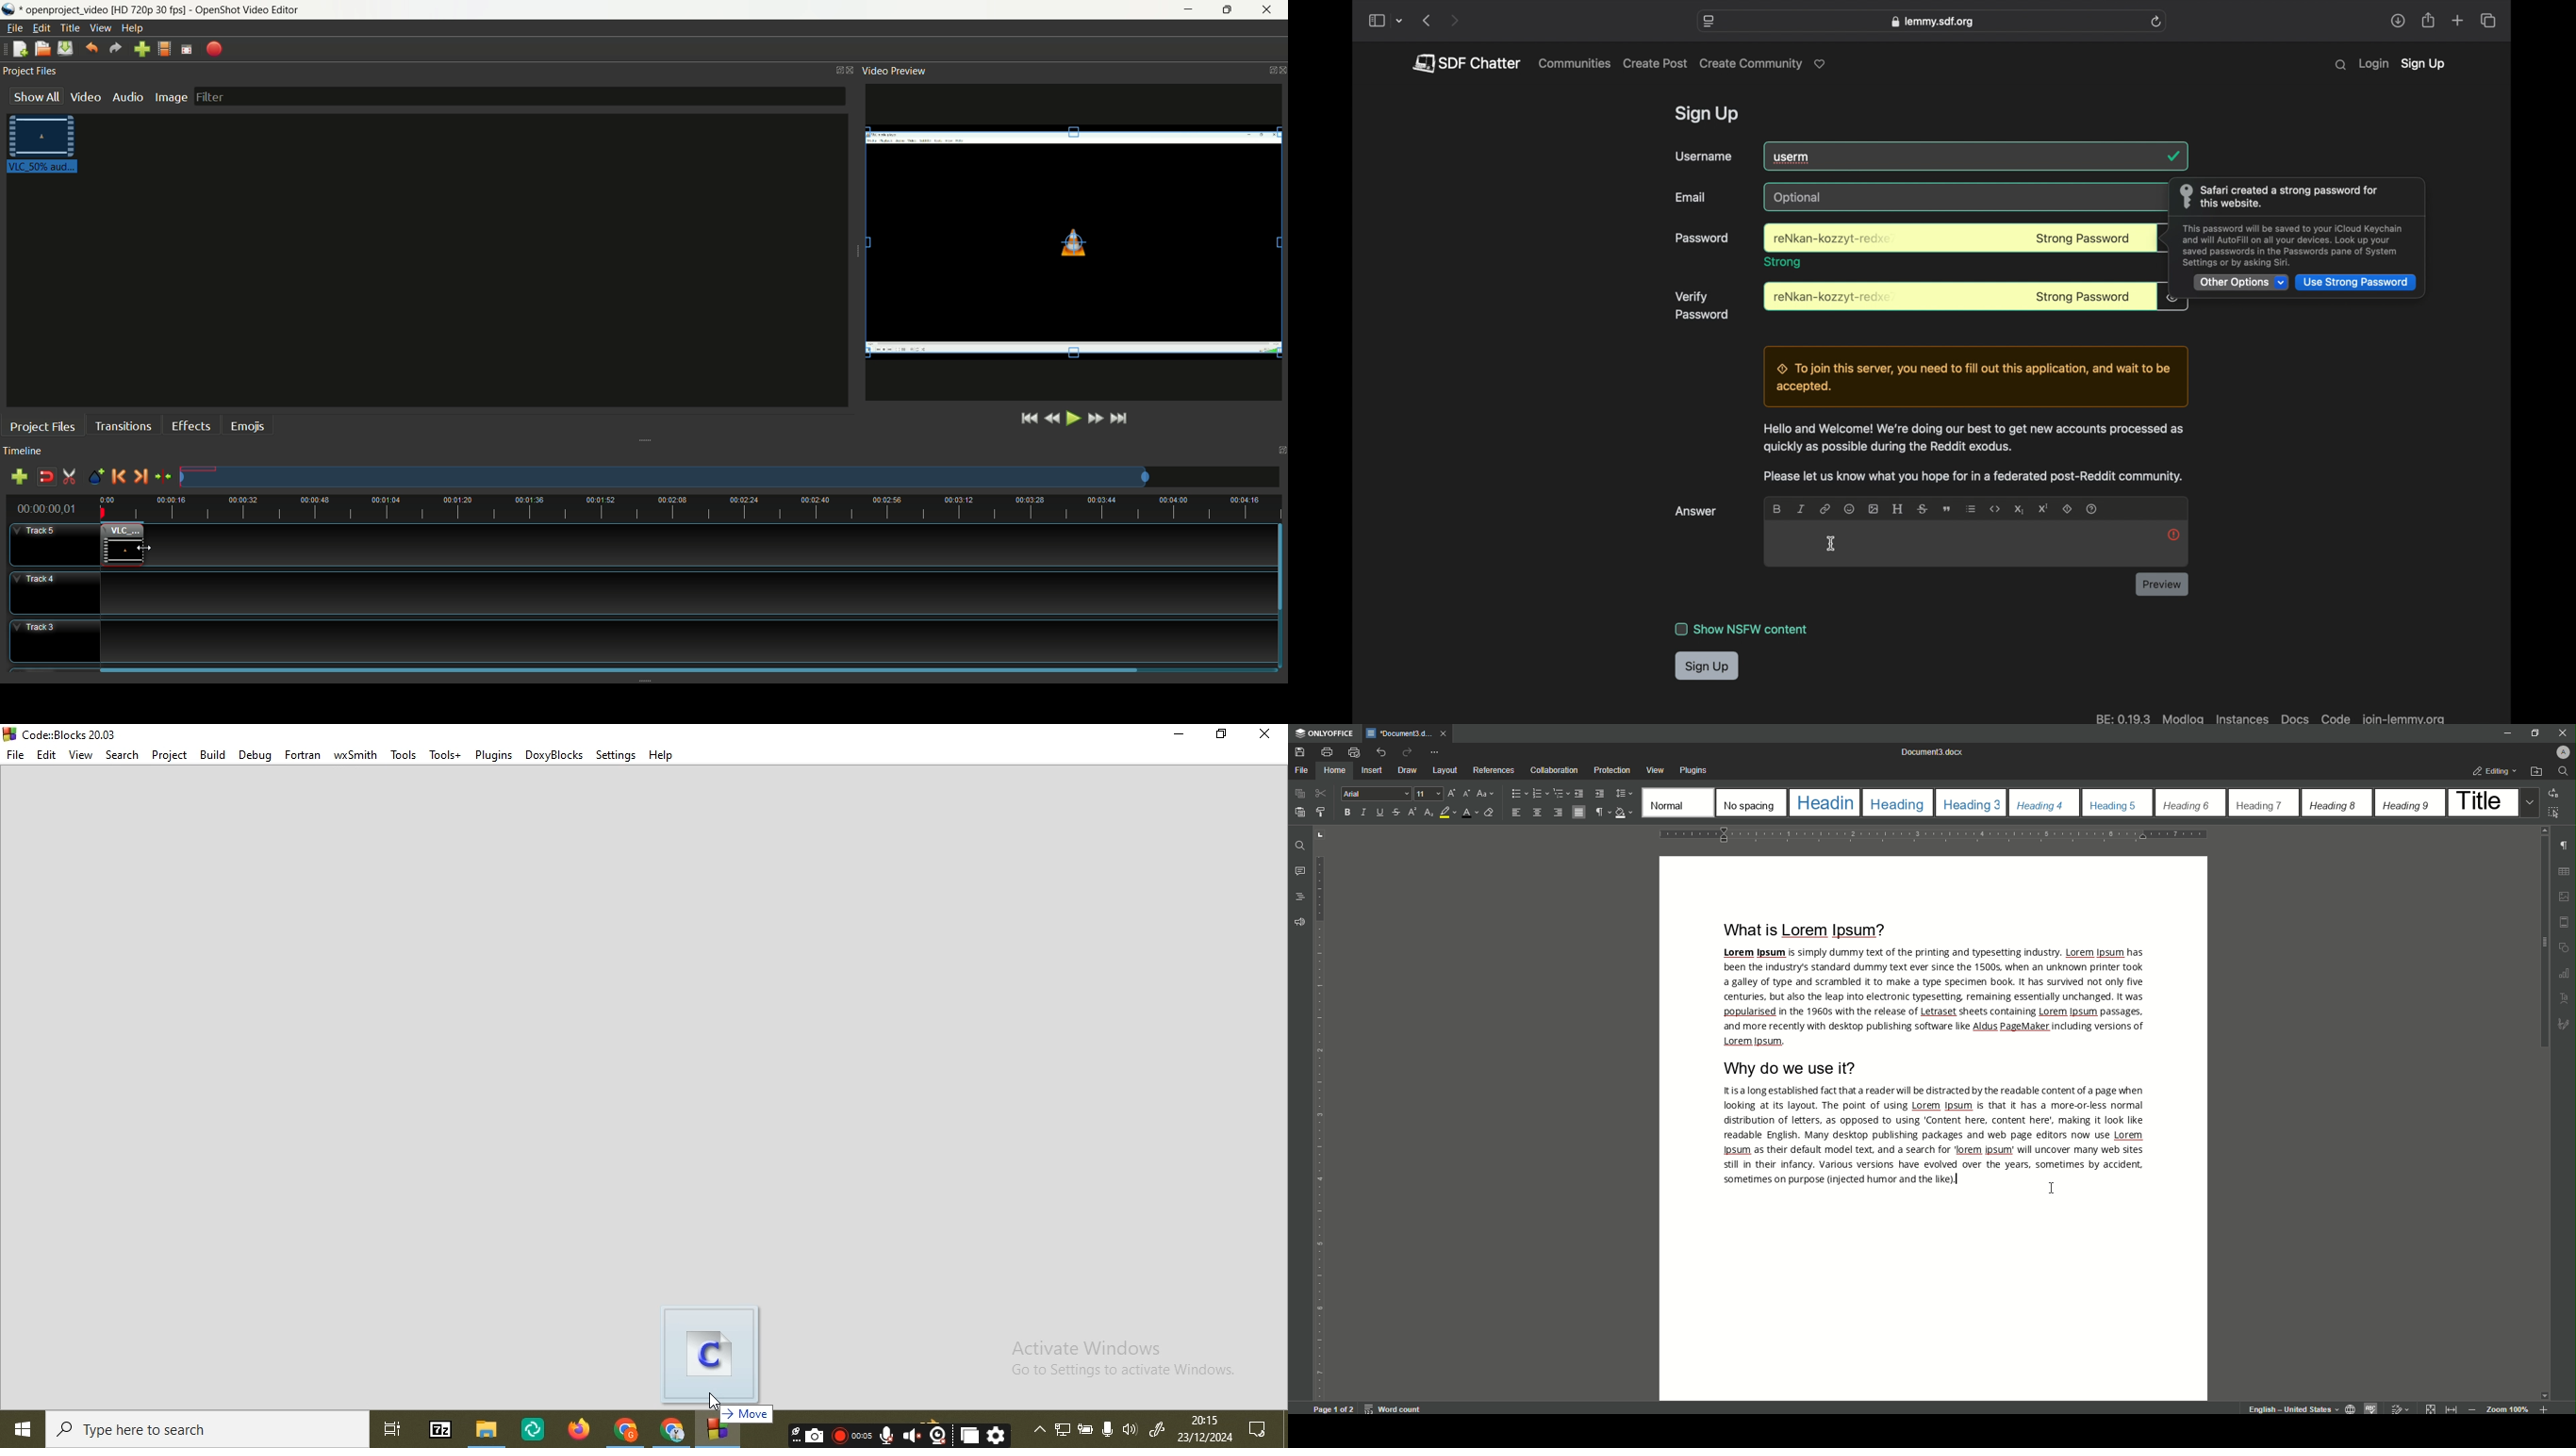 The height and width of the screenshot is (1456, 2576). What do you see at coordinates (2115, 805) in the screenshot?
I see `Heading 5` at bounding box center [2115, 805].